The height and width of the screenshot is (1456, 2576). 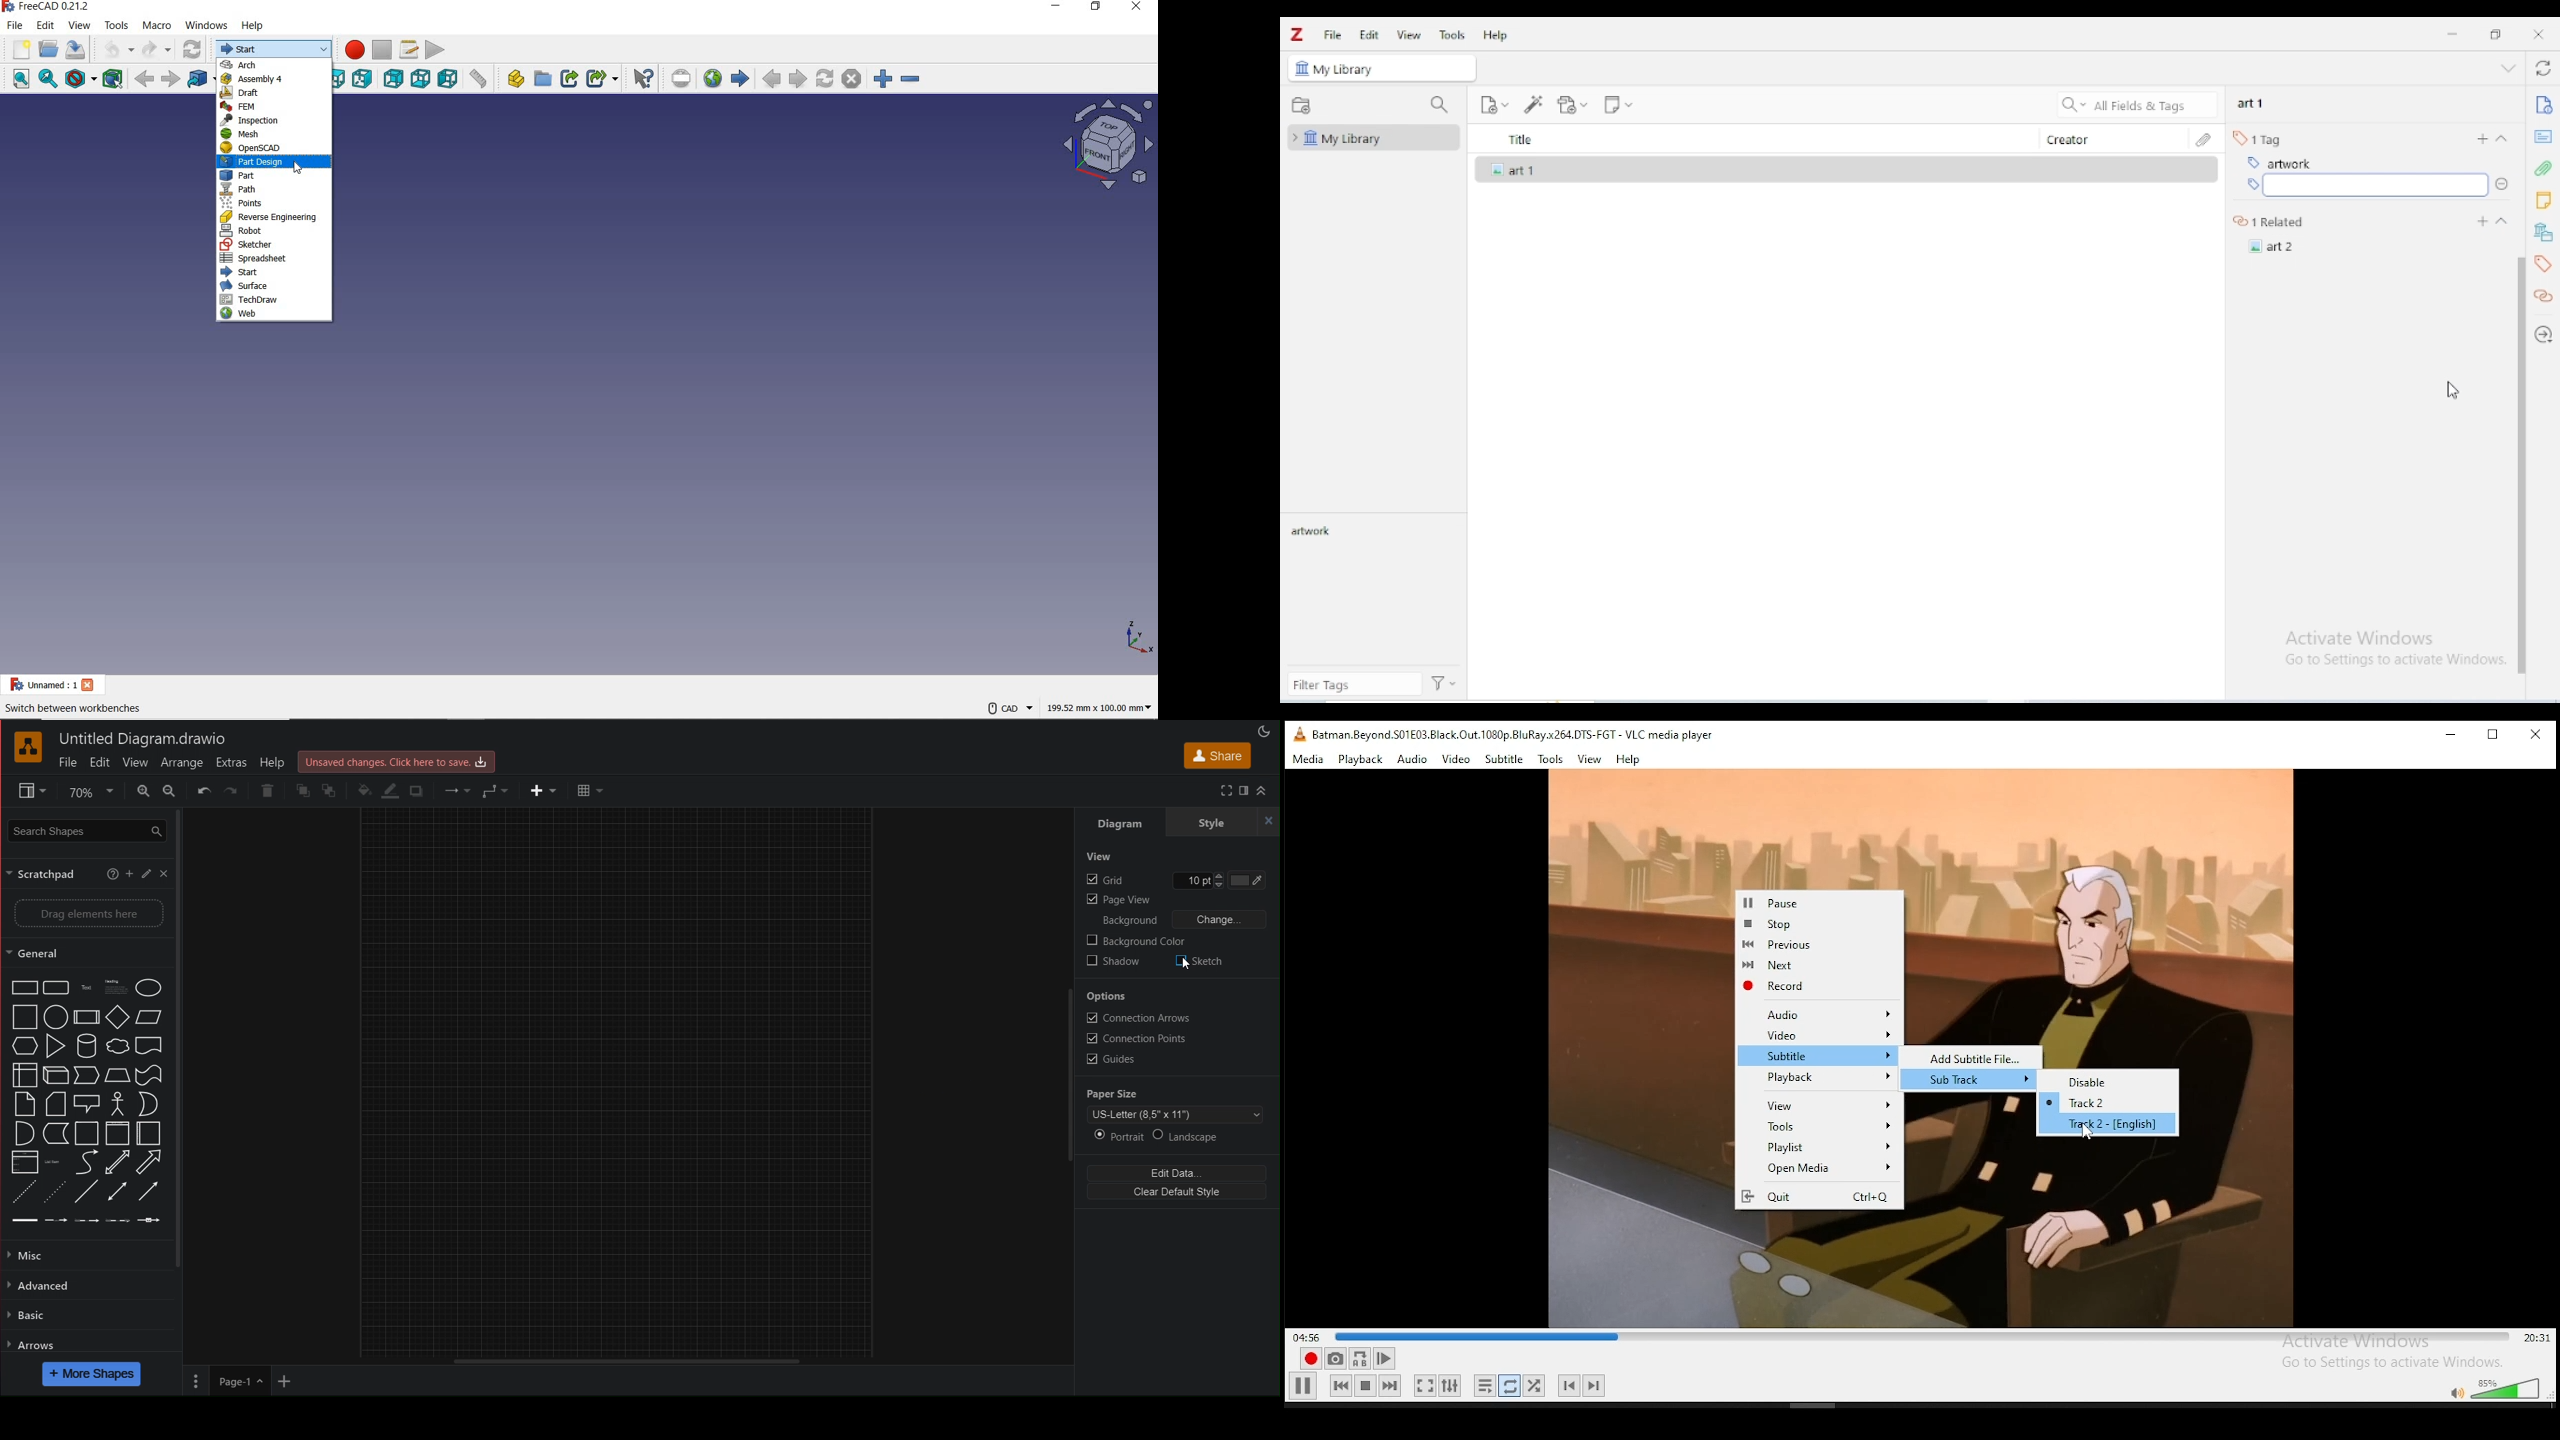 I want to click on Switch between workbenches, so click(x=79, y=710).